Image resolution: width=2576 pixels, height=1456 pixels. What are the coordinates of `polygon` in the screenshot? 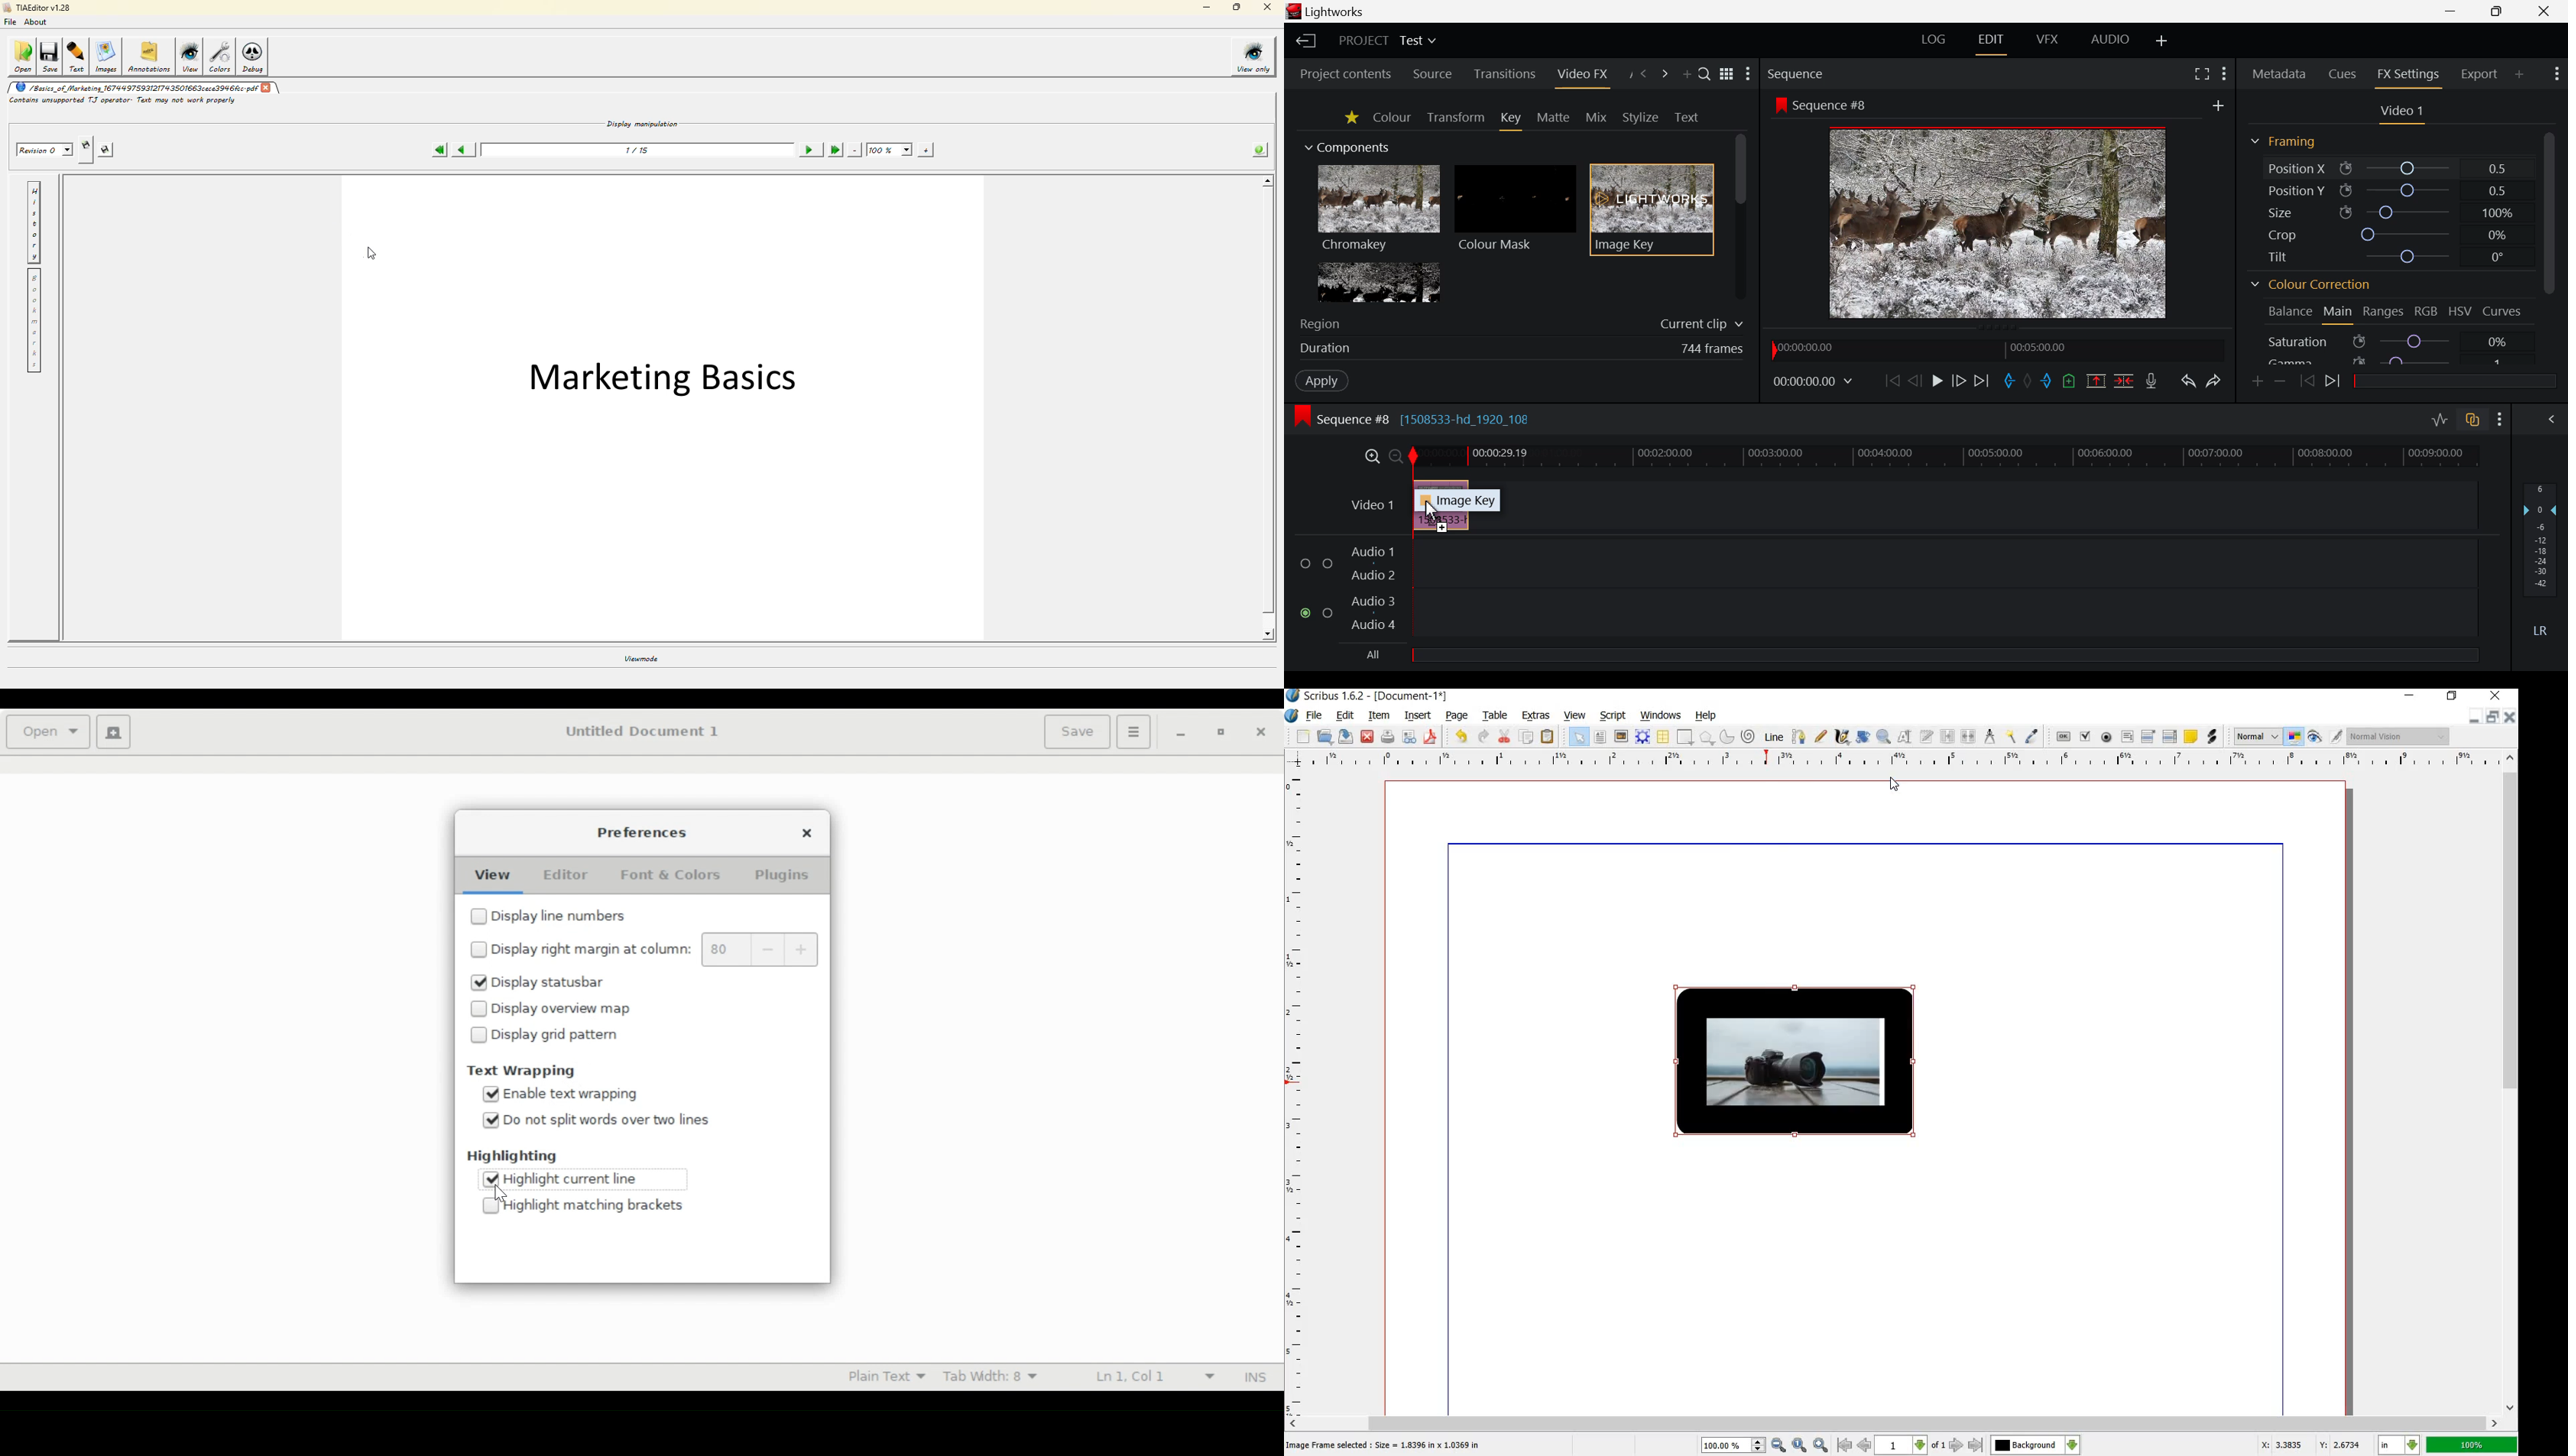 It's located at (1707, 737).